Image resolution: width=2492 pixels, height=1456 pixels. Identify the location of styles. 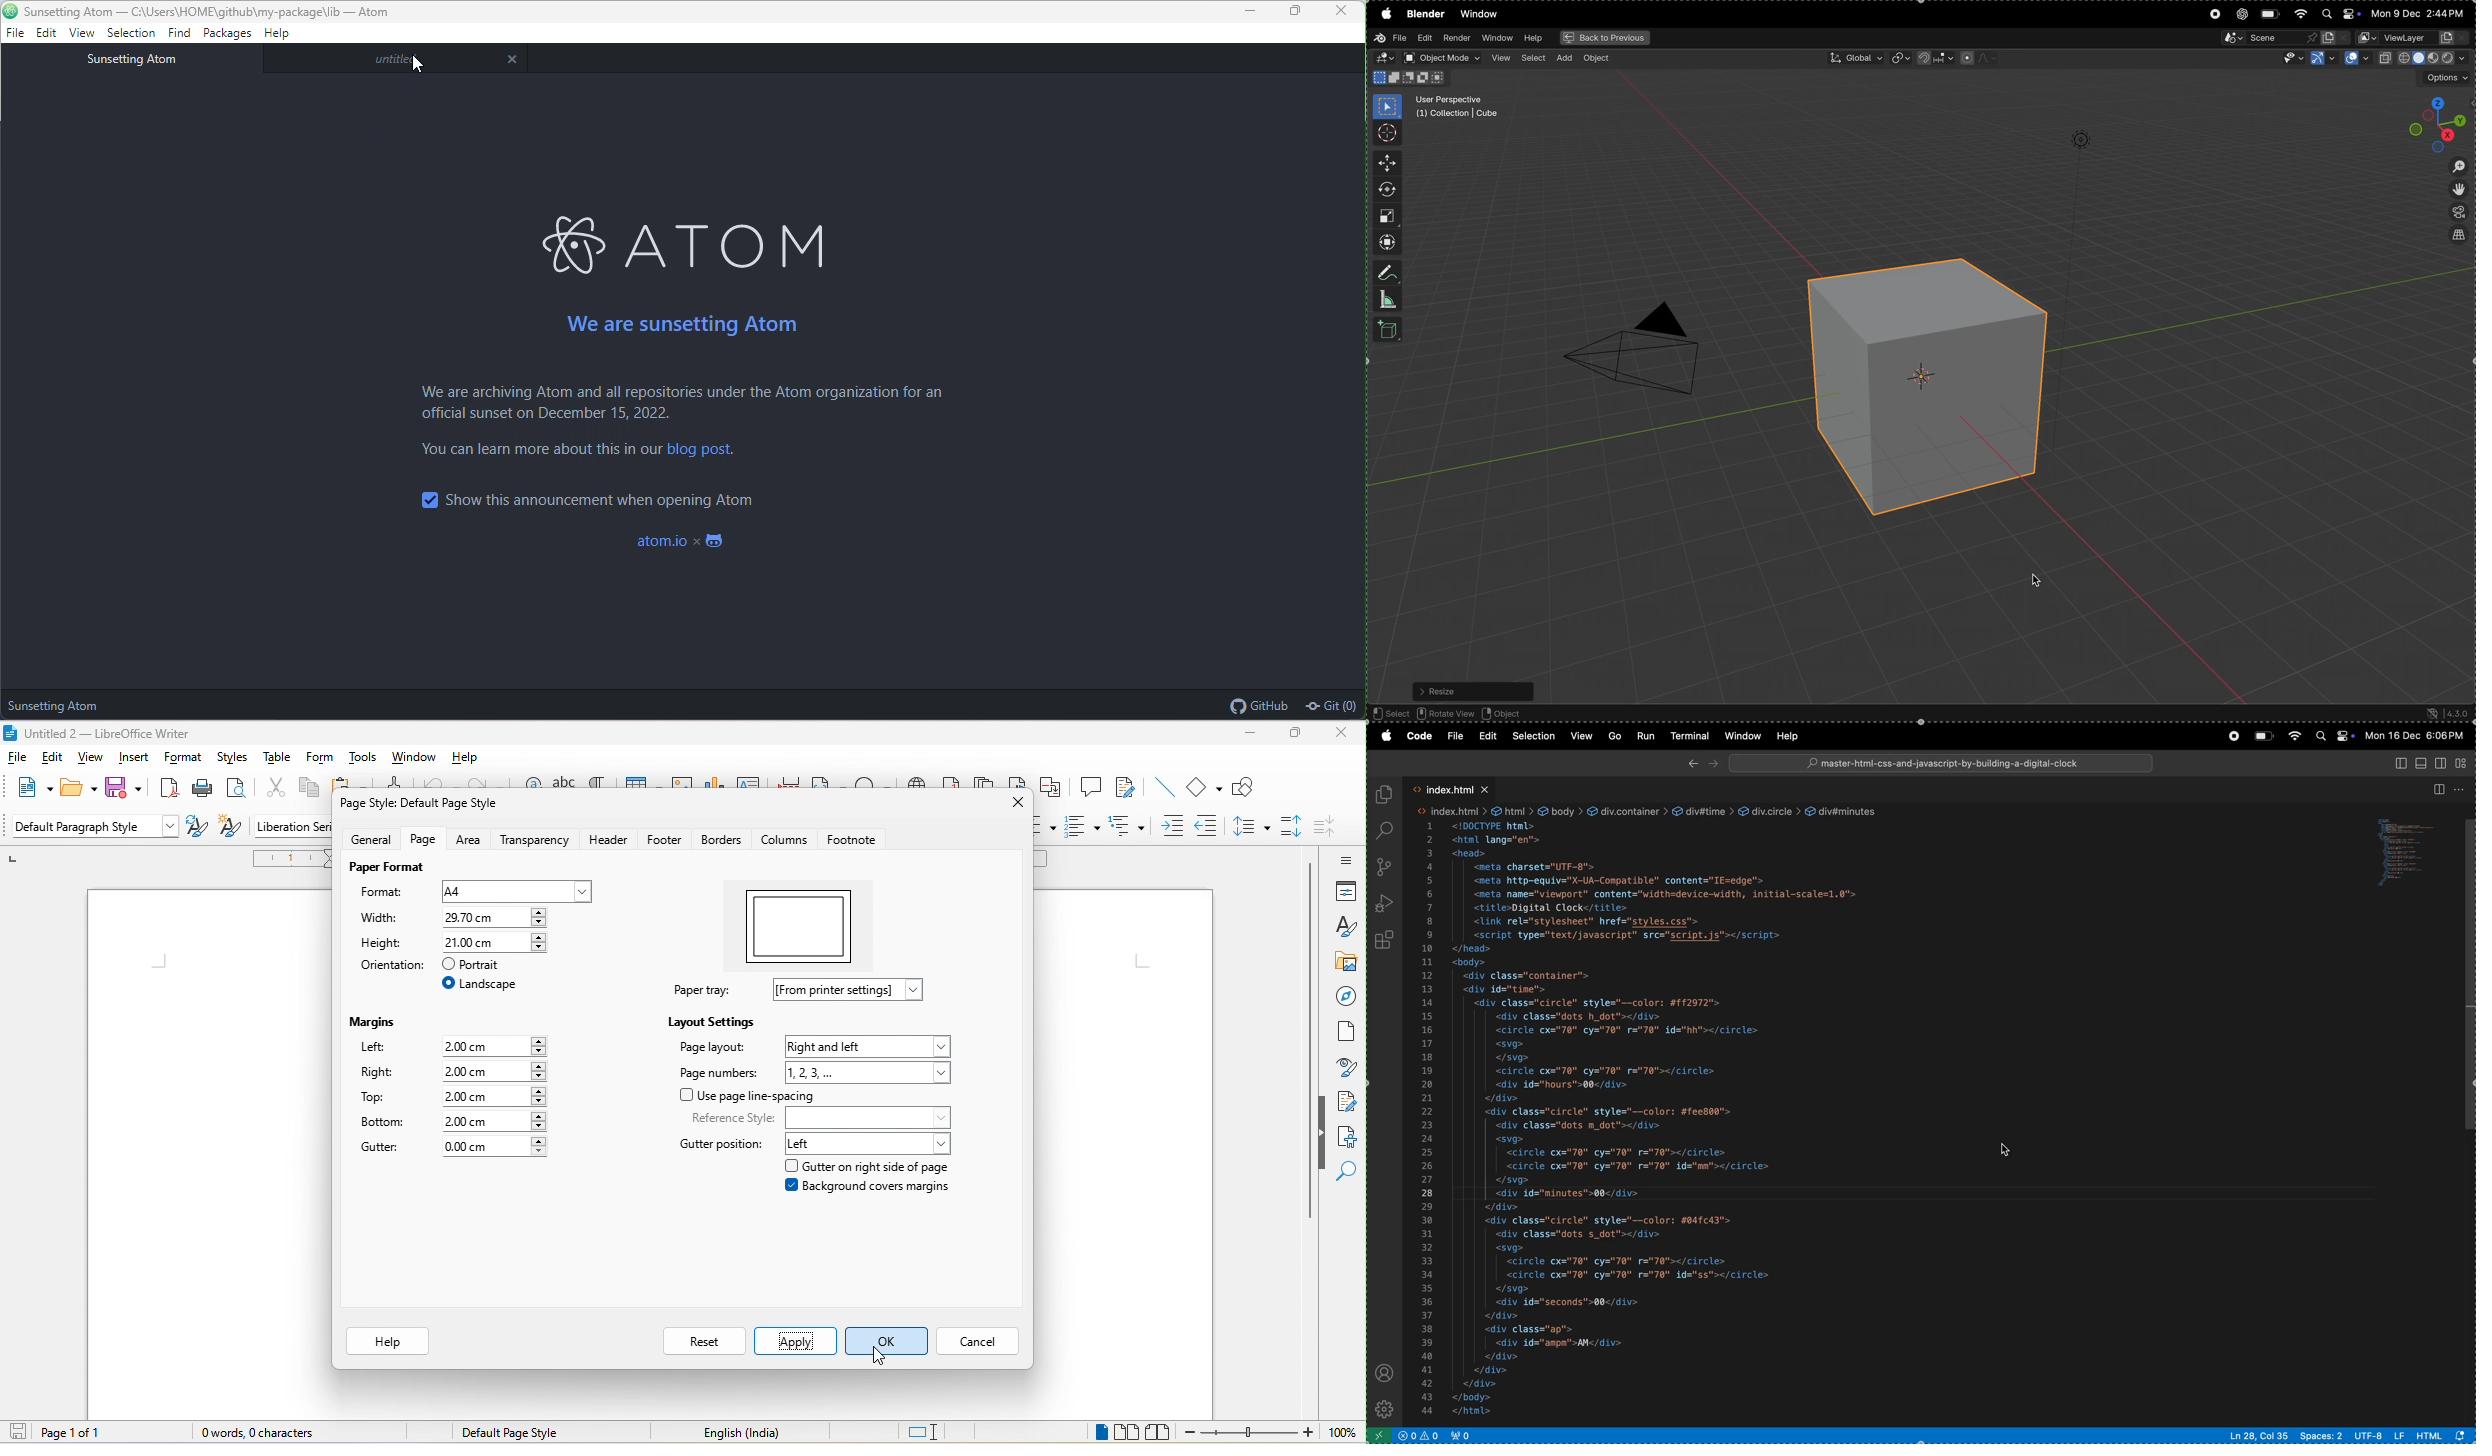
(236, 761).